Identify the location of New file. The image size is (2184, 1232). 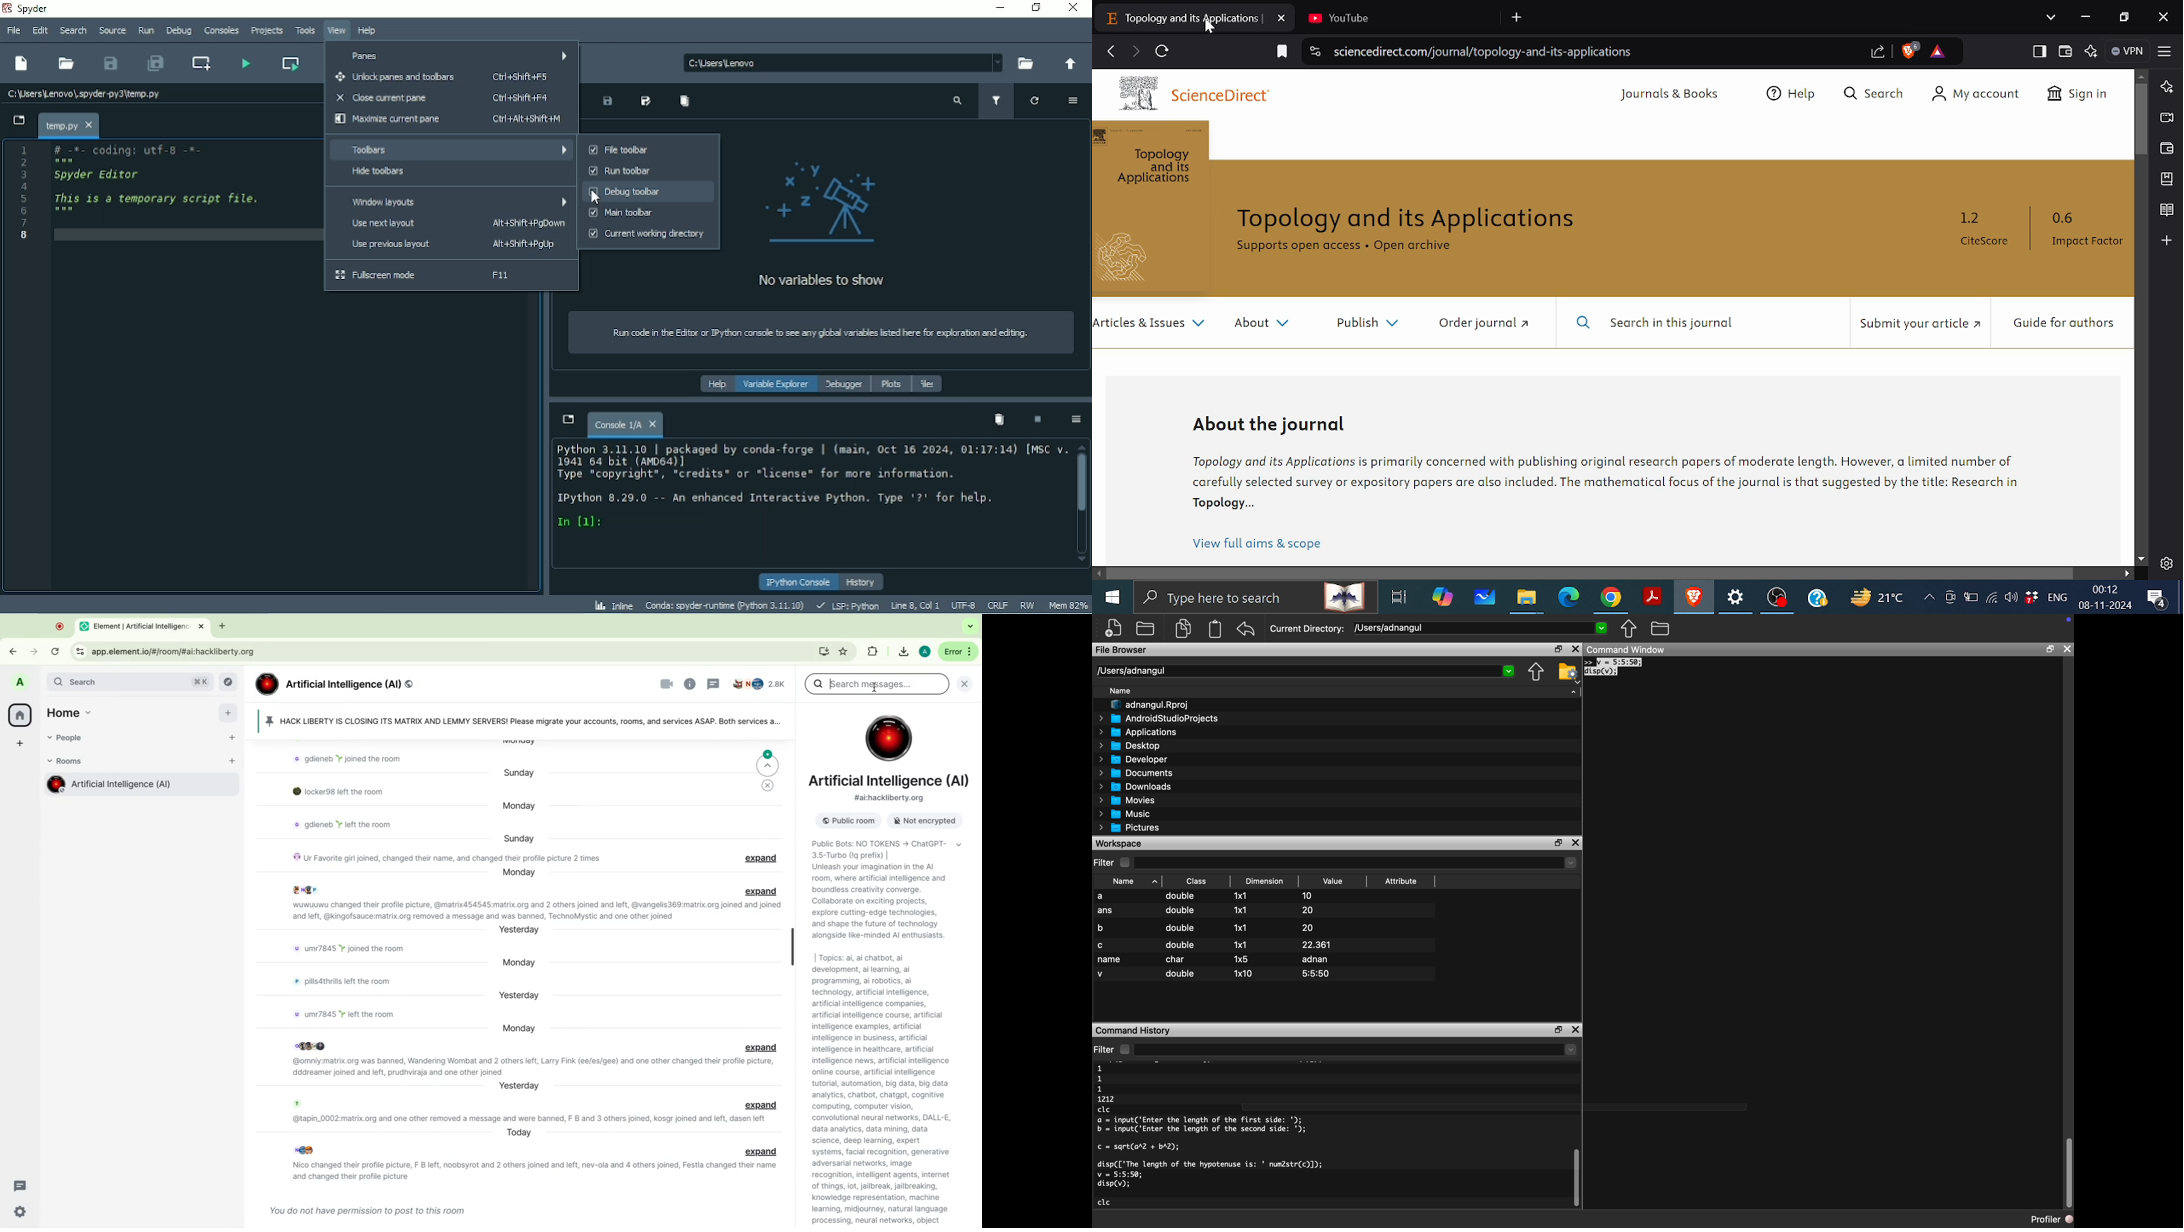
(22, 64).